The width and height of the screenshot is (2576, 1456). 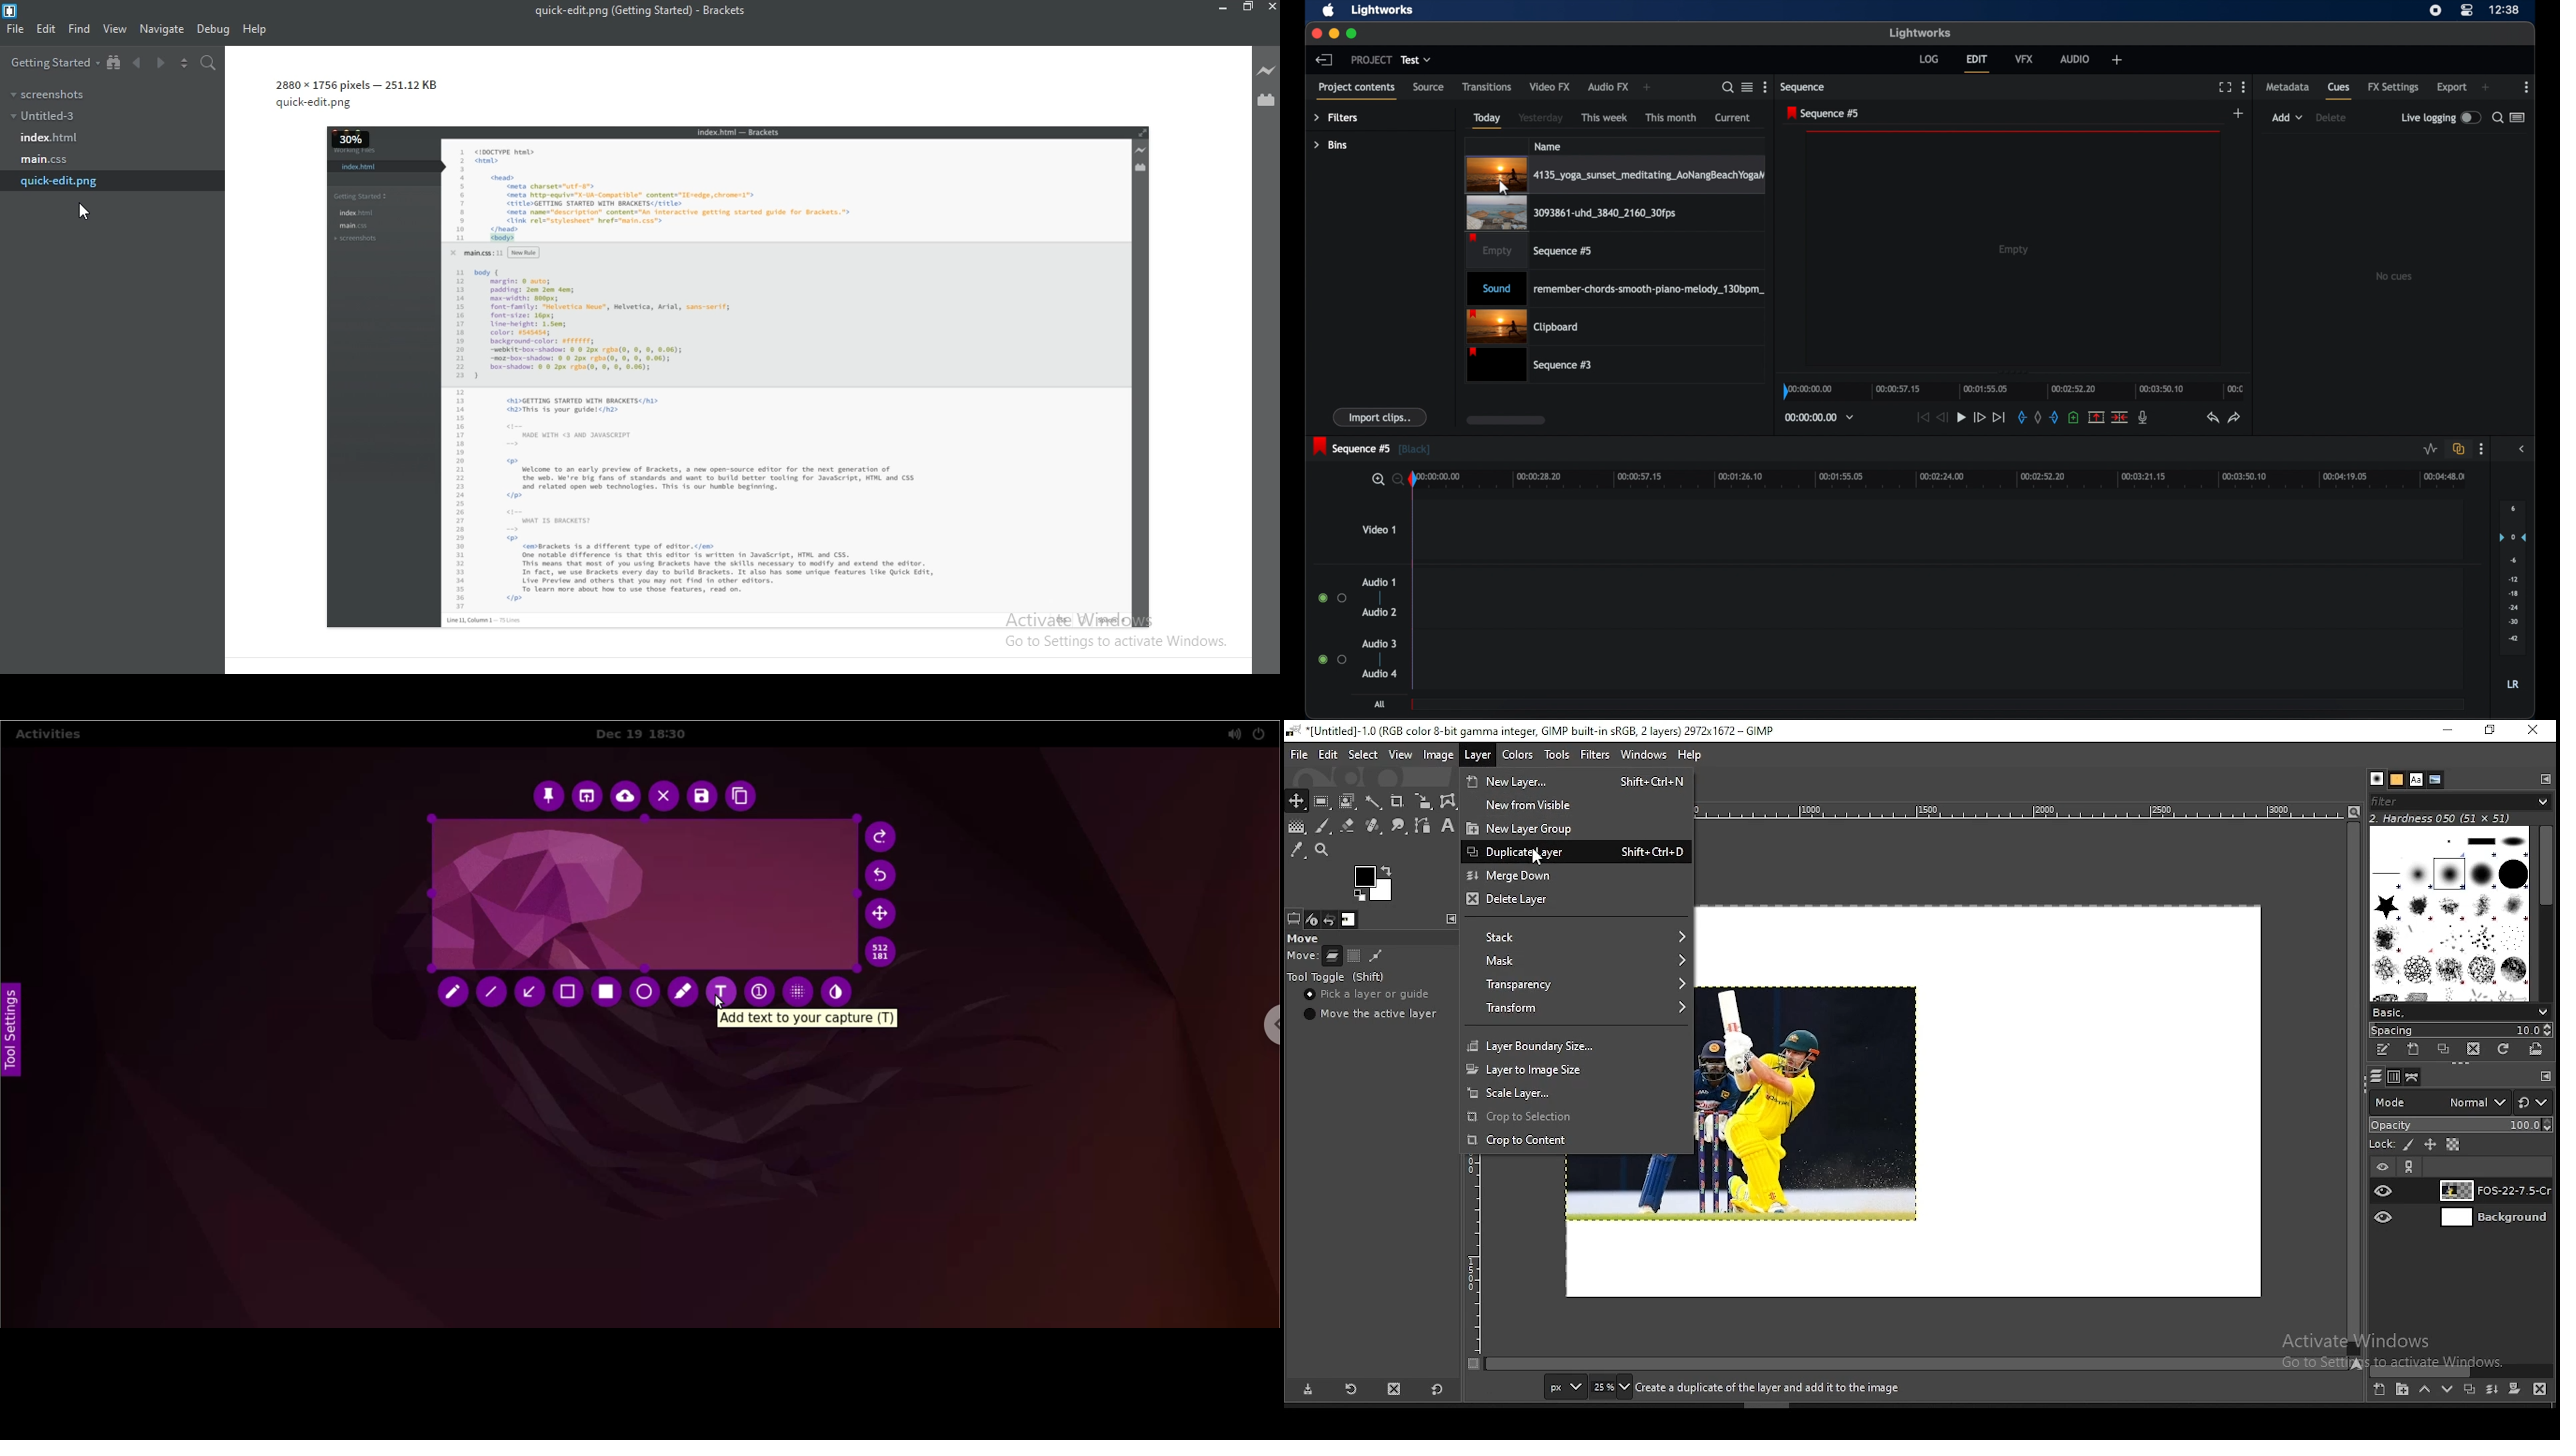 I want to click on maximize, so click(x=1352, y=33).